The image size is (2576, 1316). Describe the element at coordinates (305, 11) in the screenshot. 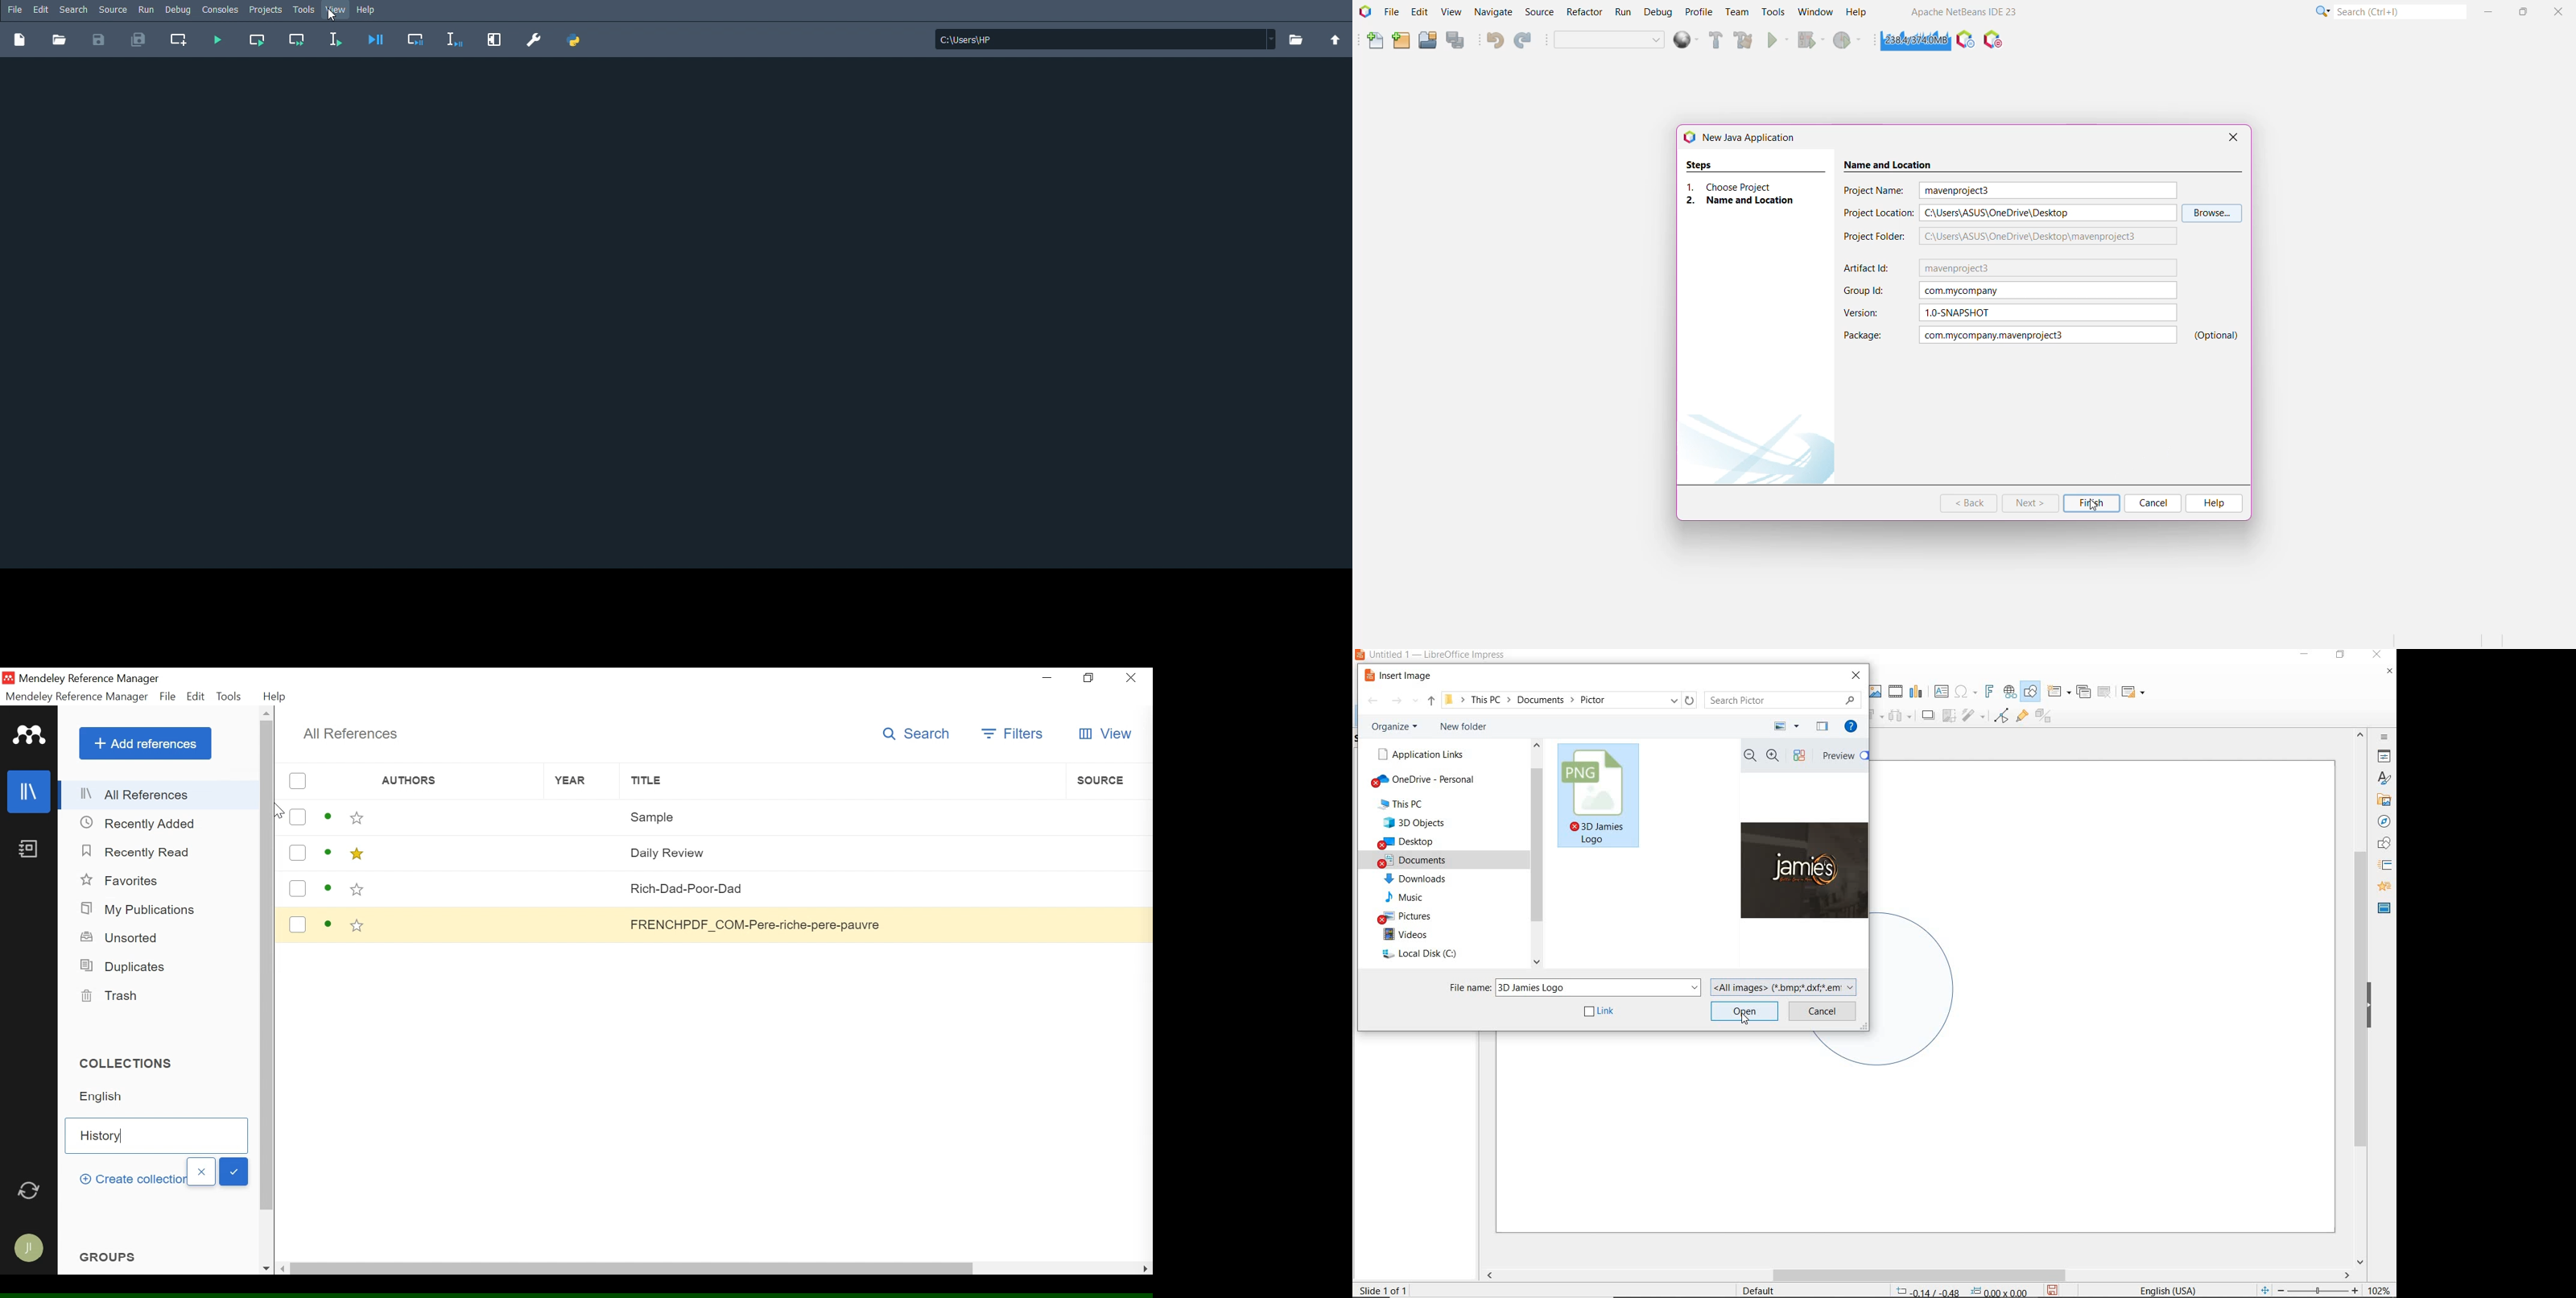

I see `Tools` at that location.